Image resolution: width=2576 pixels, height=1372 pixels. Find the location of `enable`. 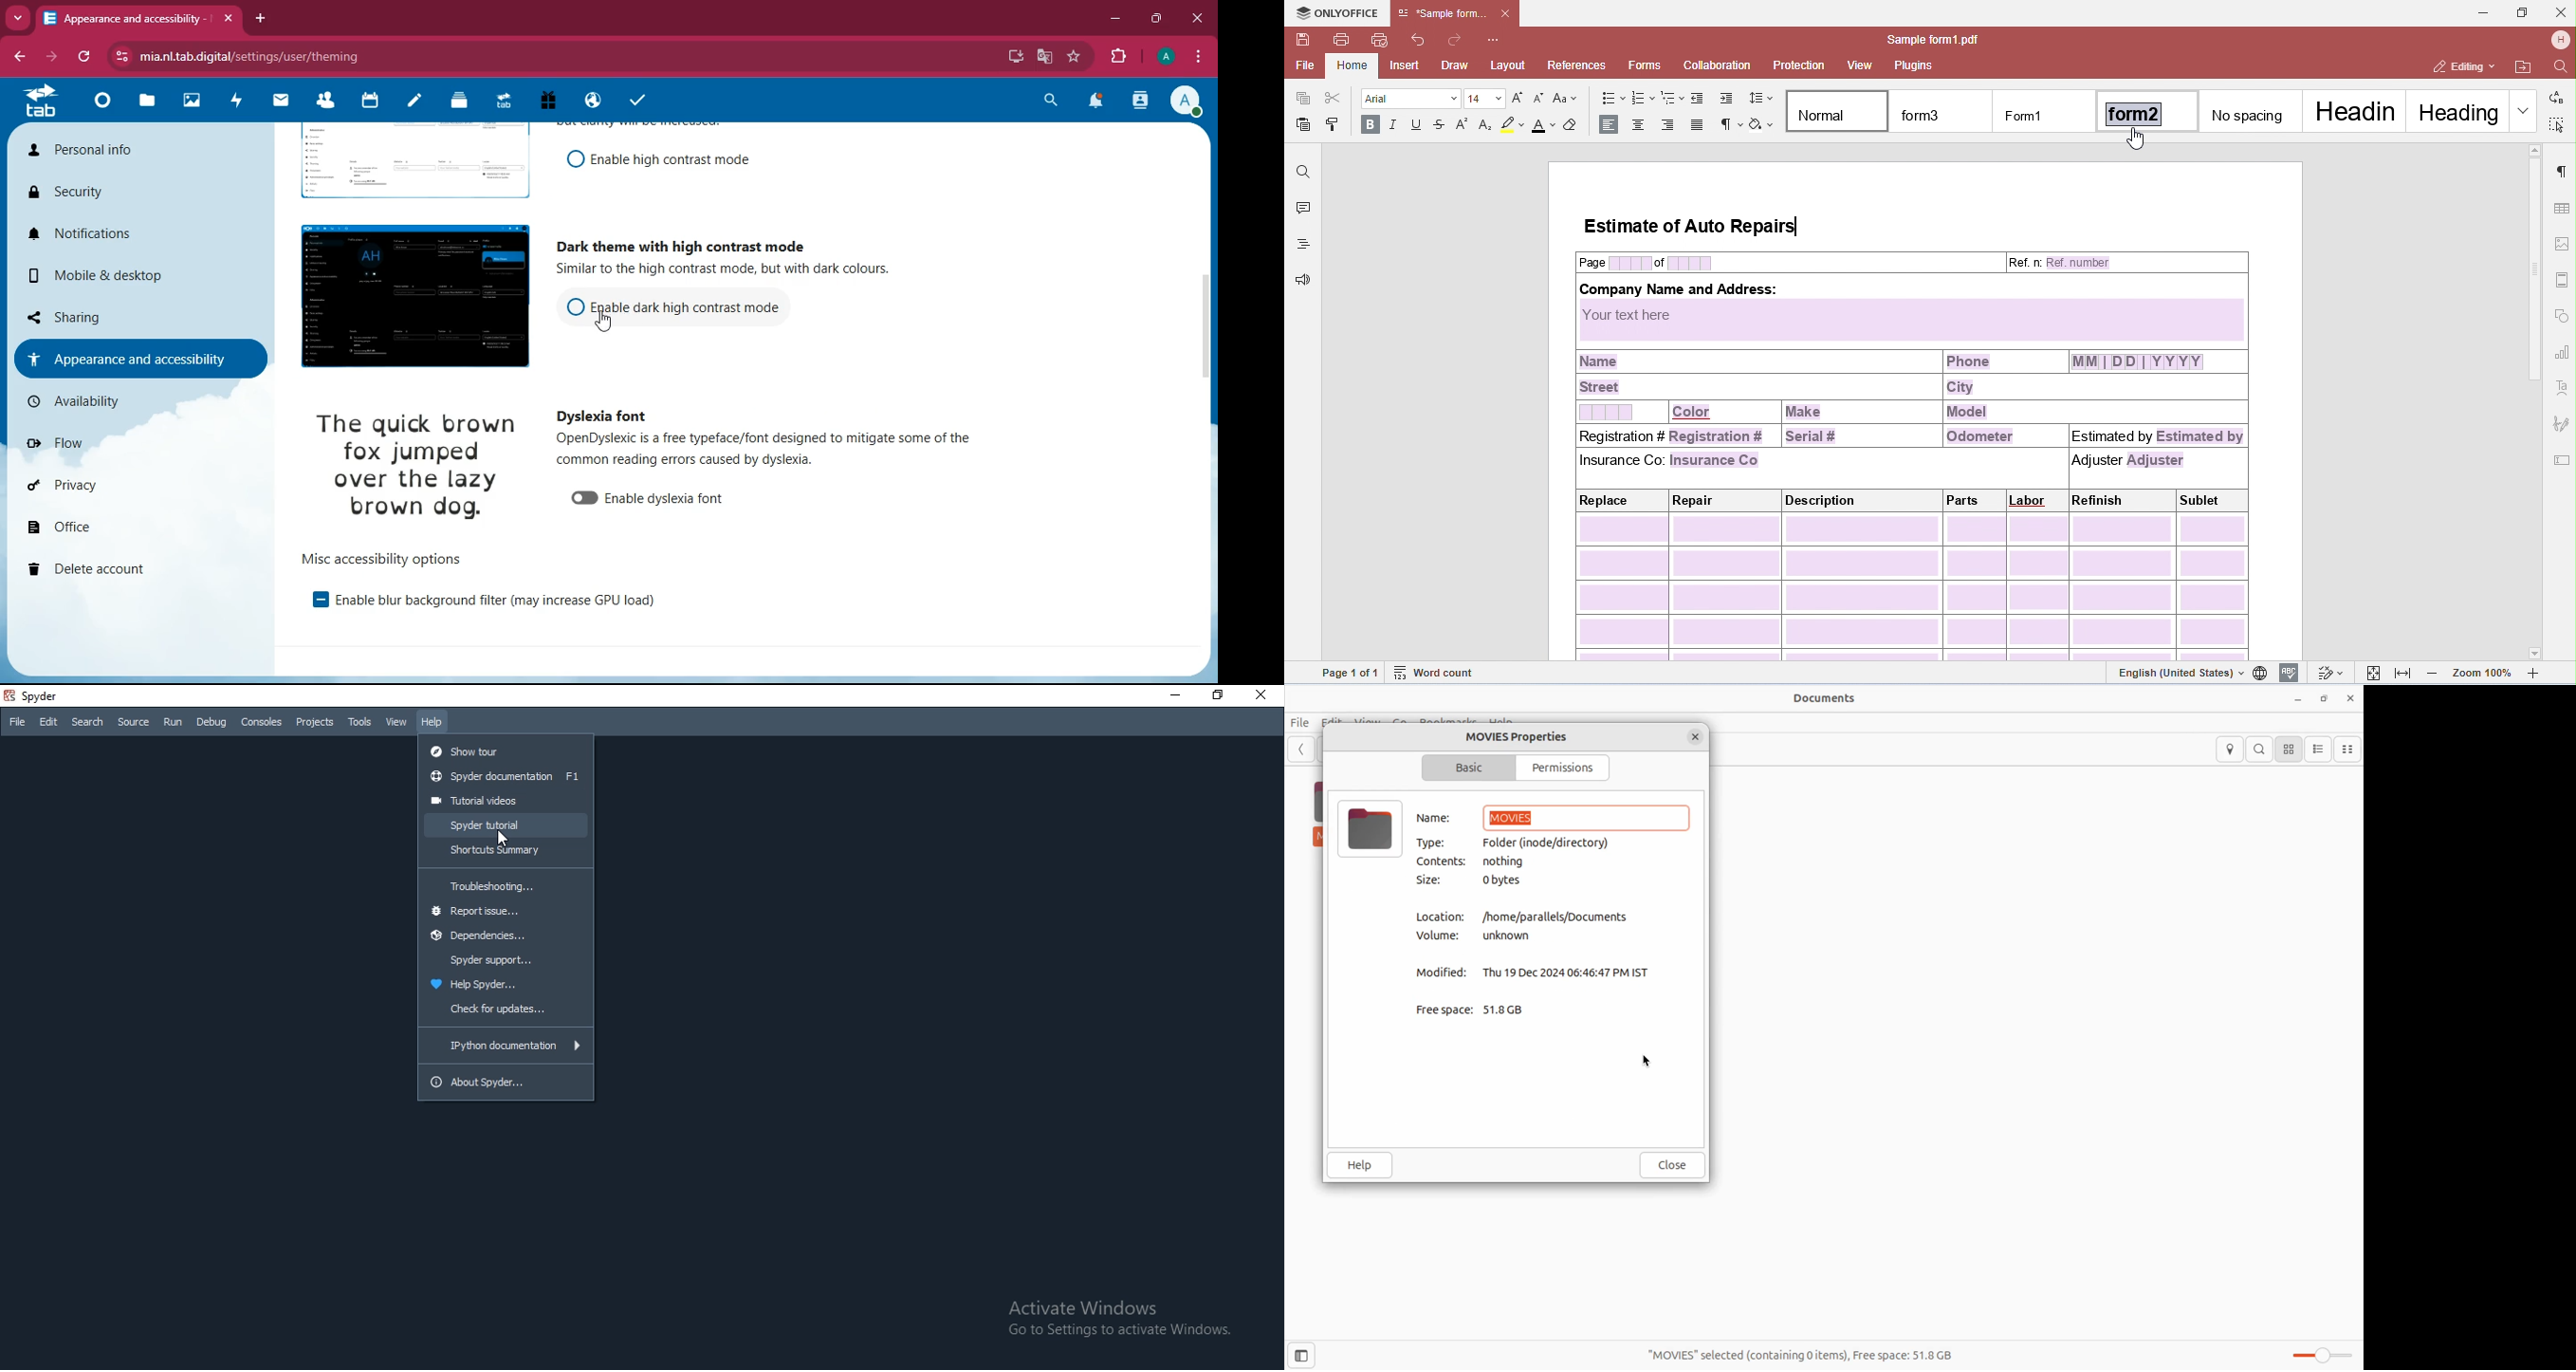

enable is located at coordinates (689, 304).